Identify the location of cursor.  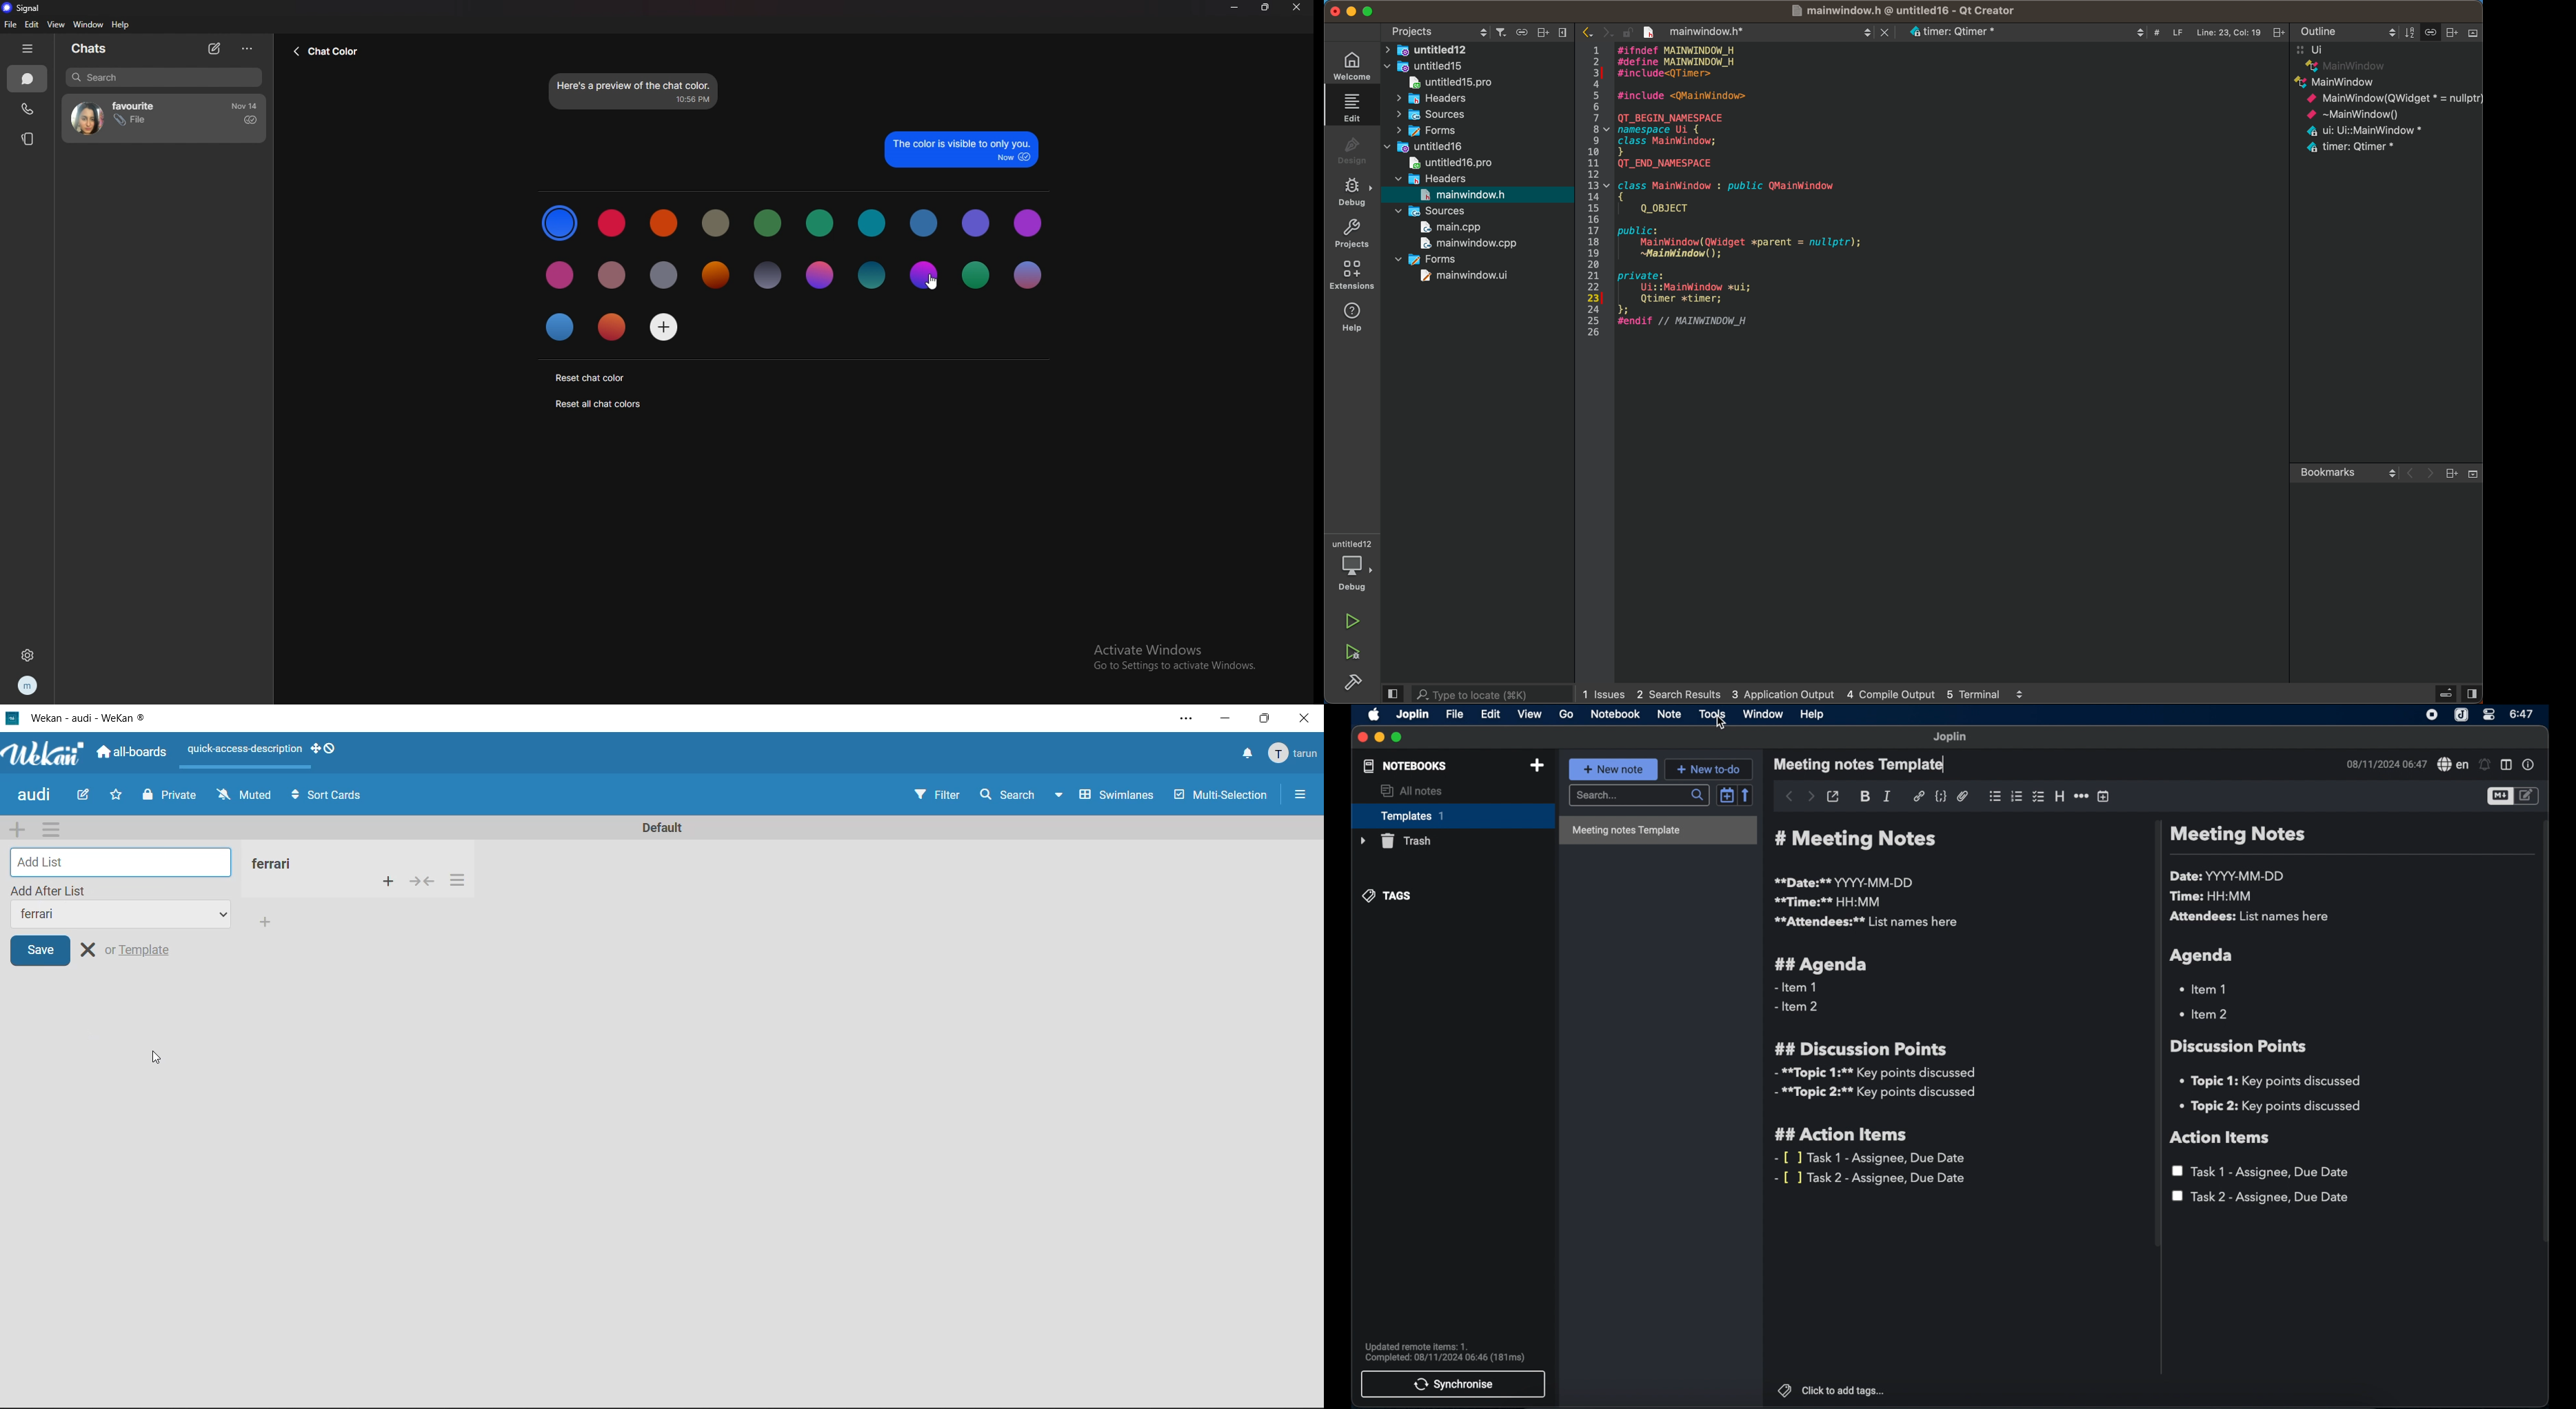
(155, 1060).